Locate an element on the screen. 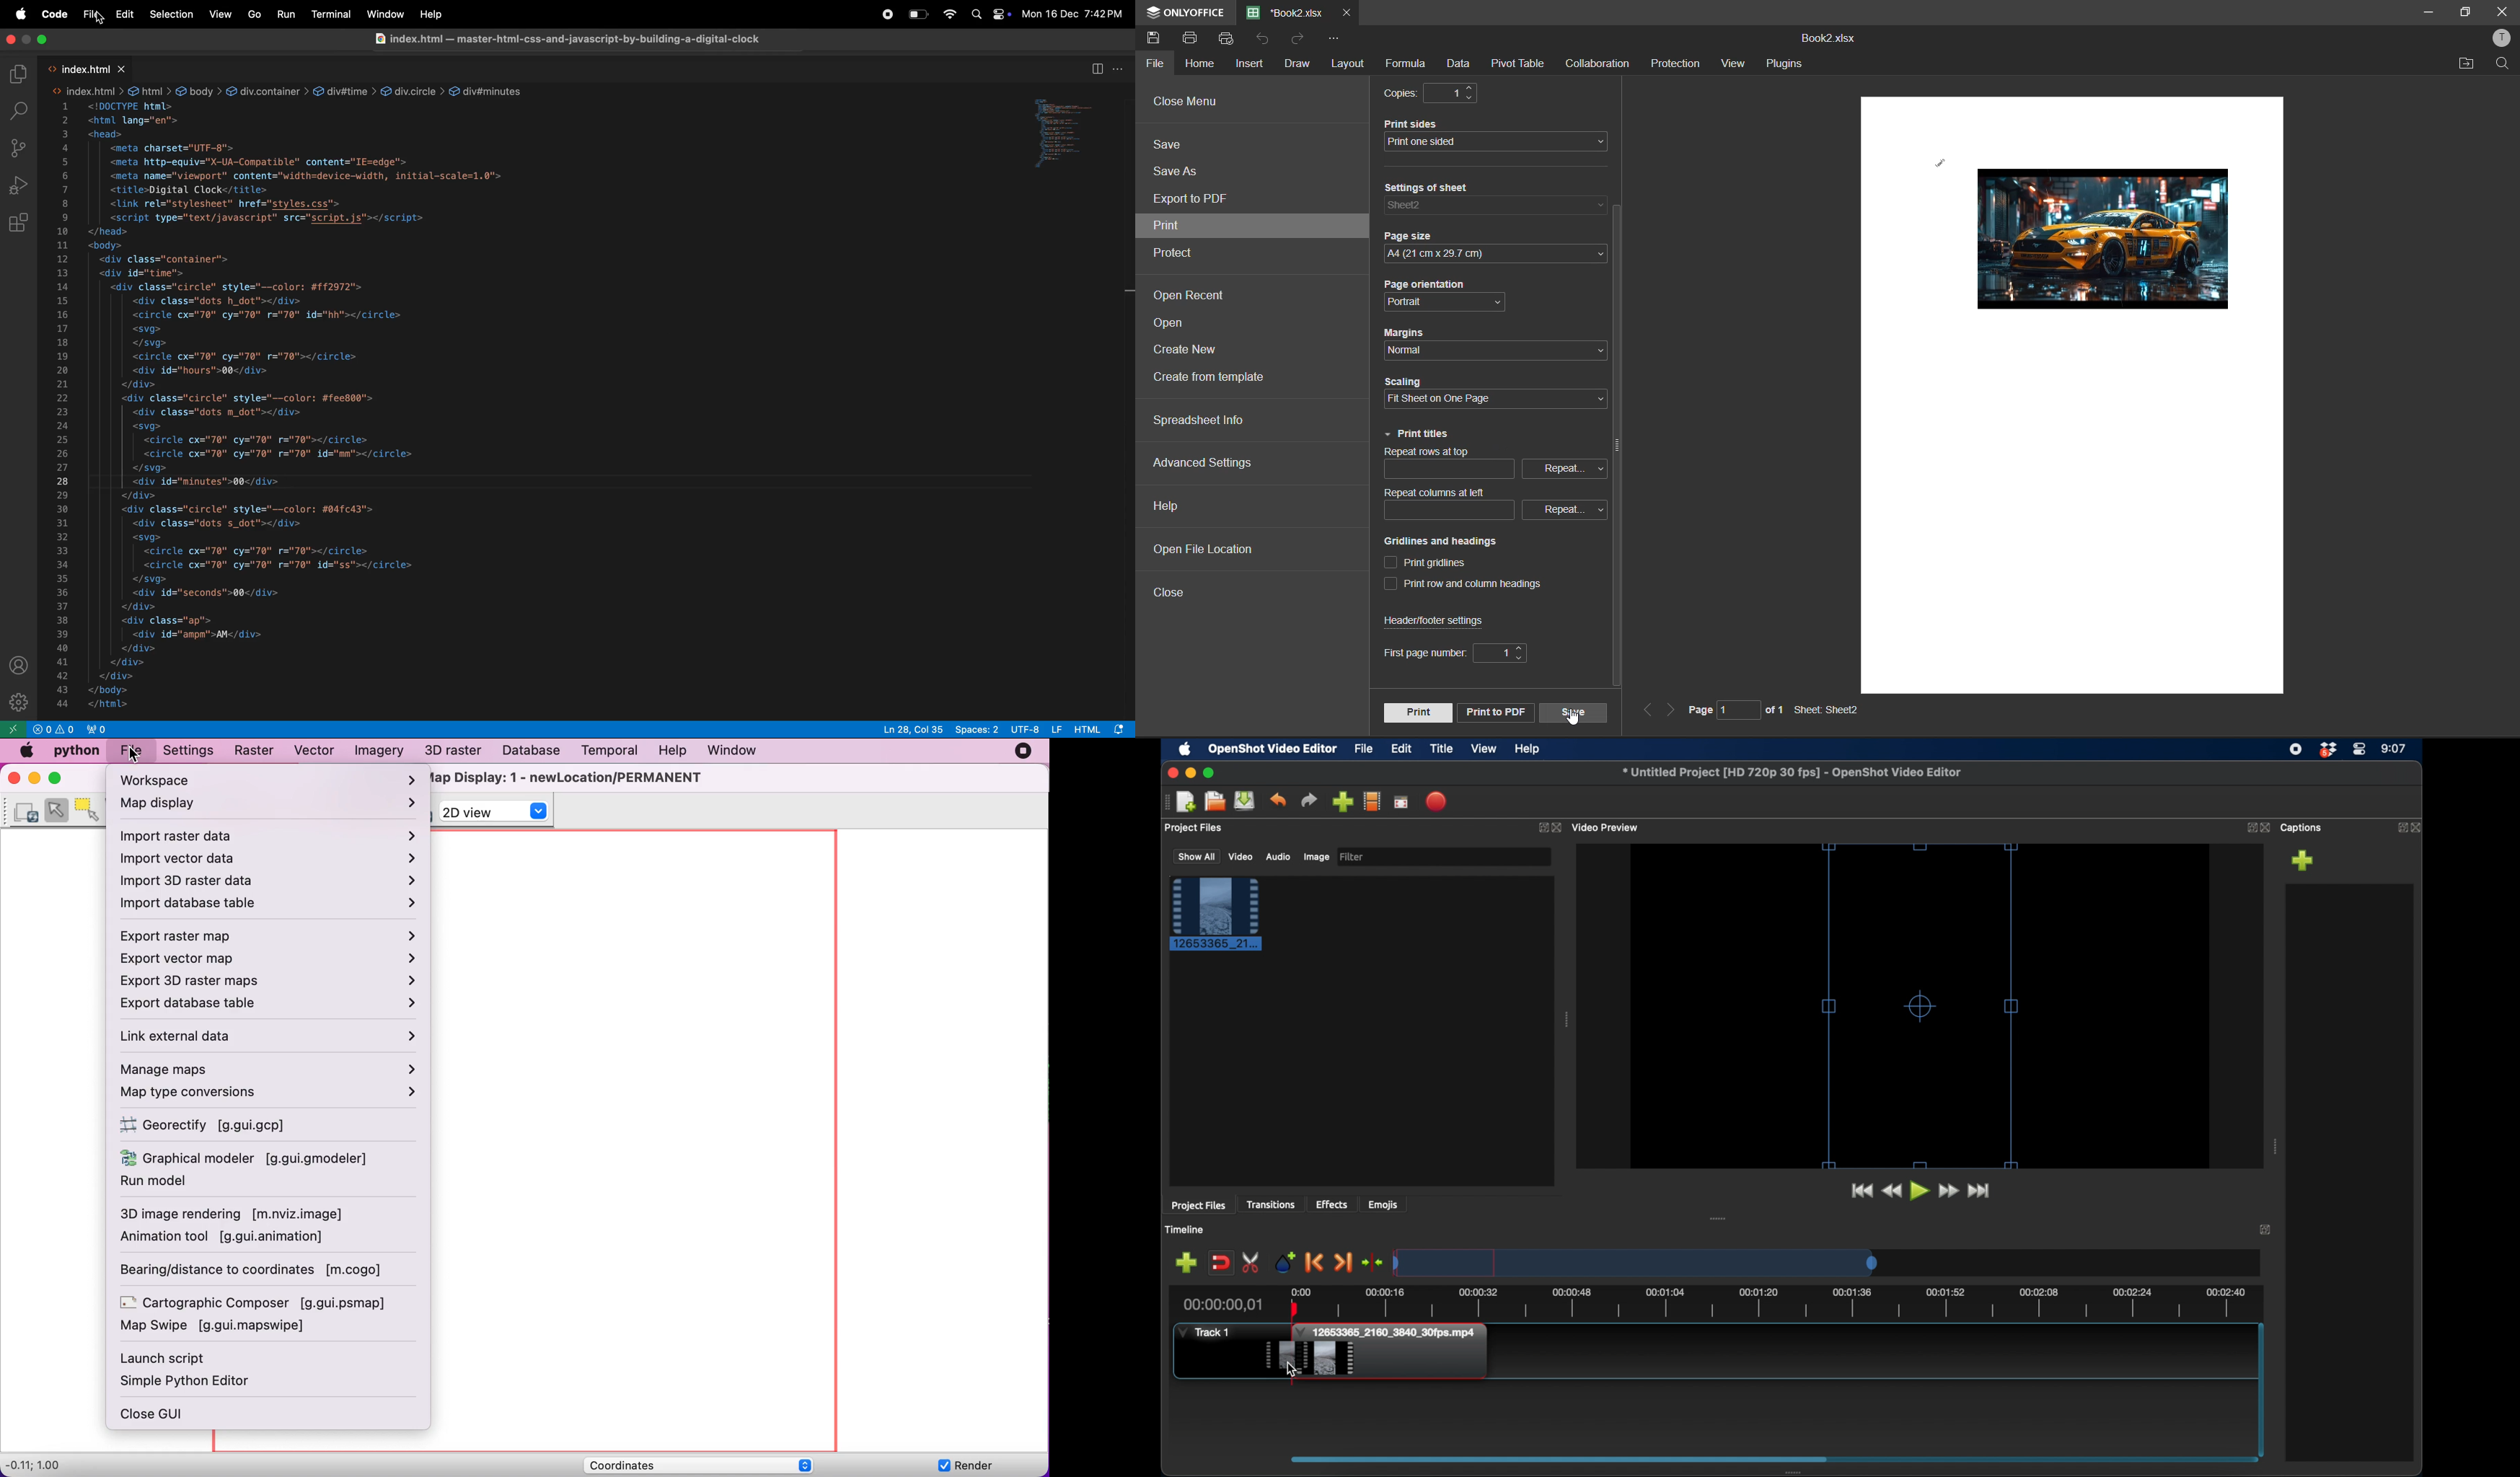 The image size is (2520, 1484). timeline is located at coordinates (1790, 1304).